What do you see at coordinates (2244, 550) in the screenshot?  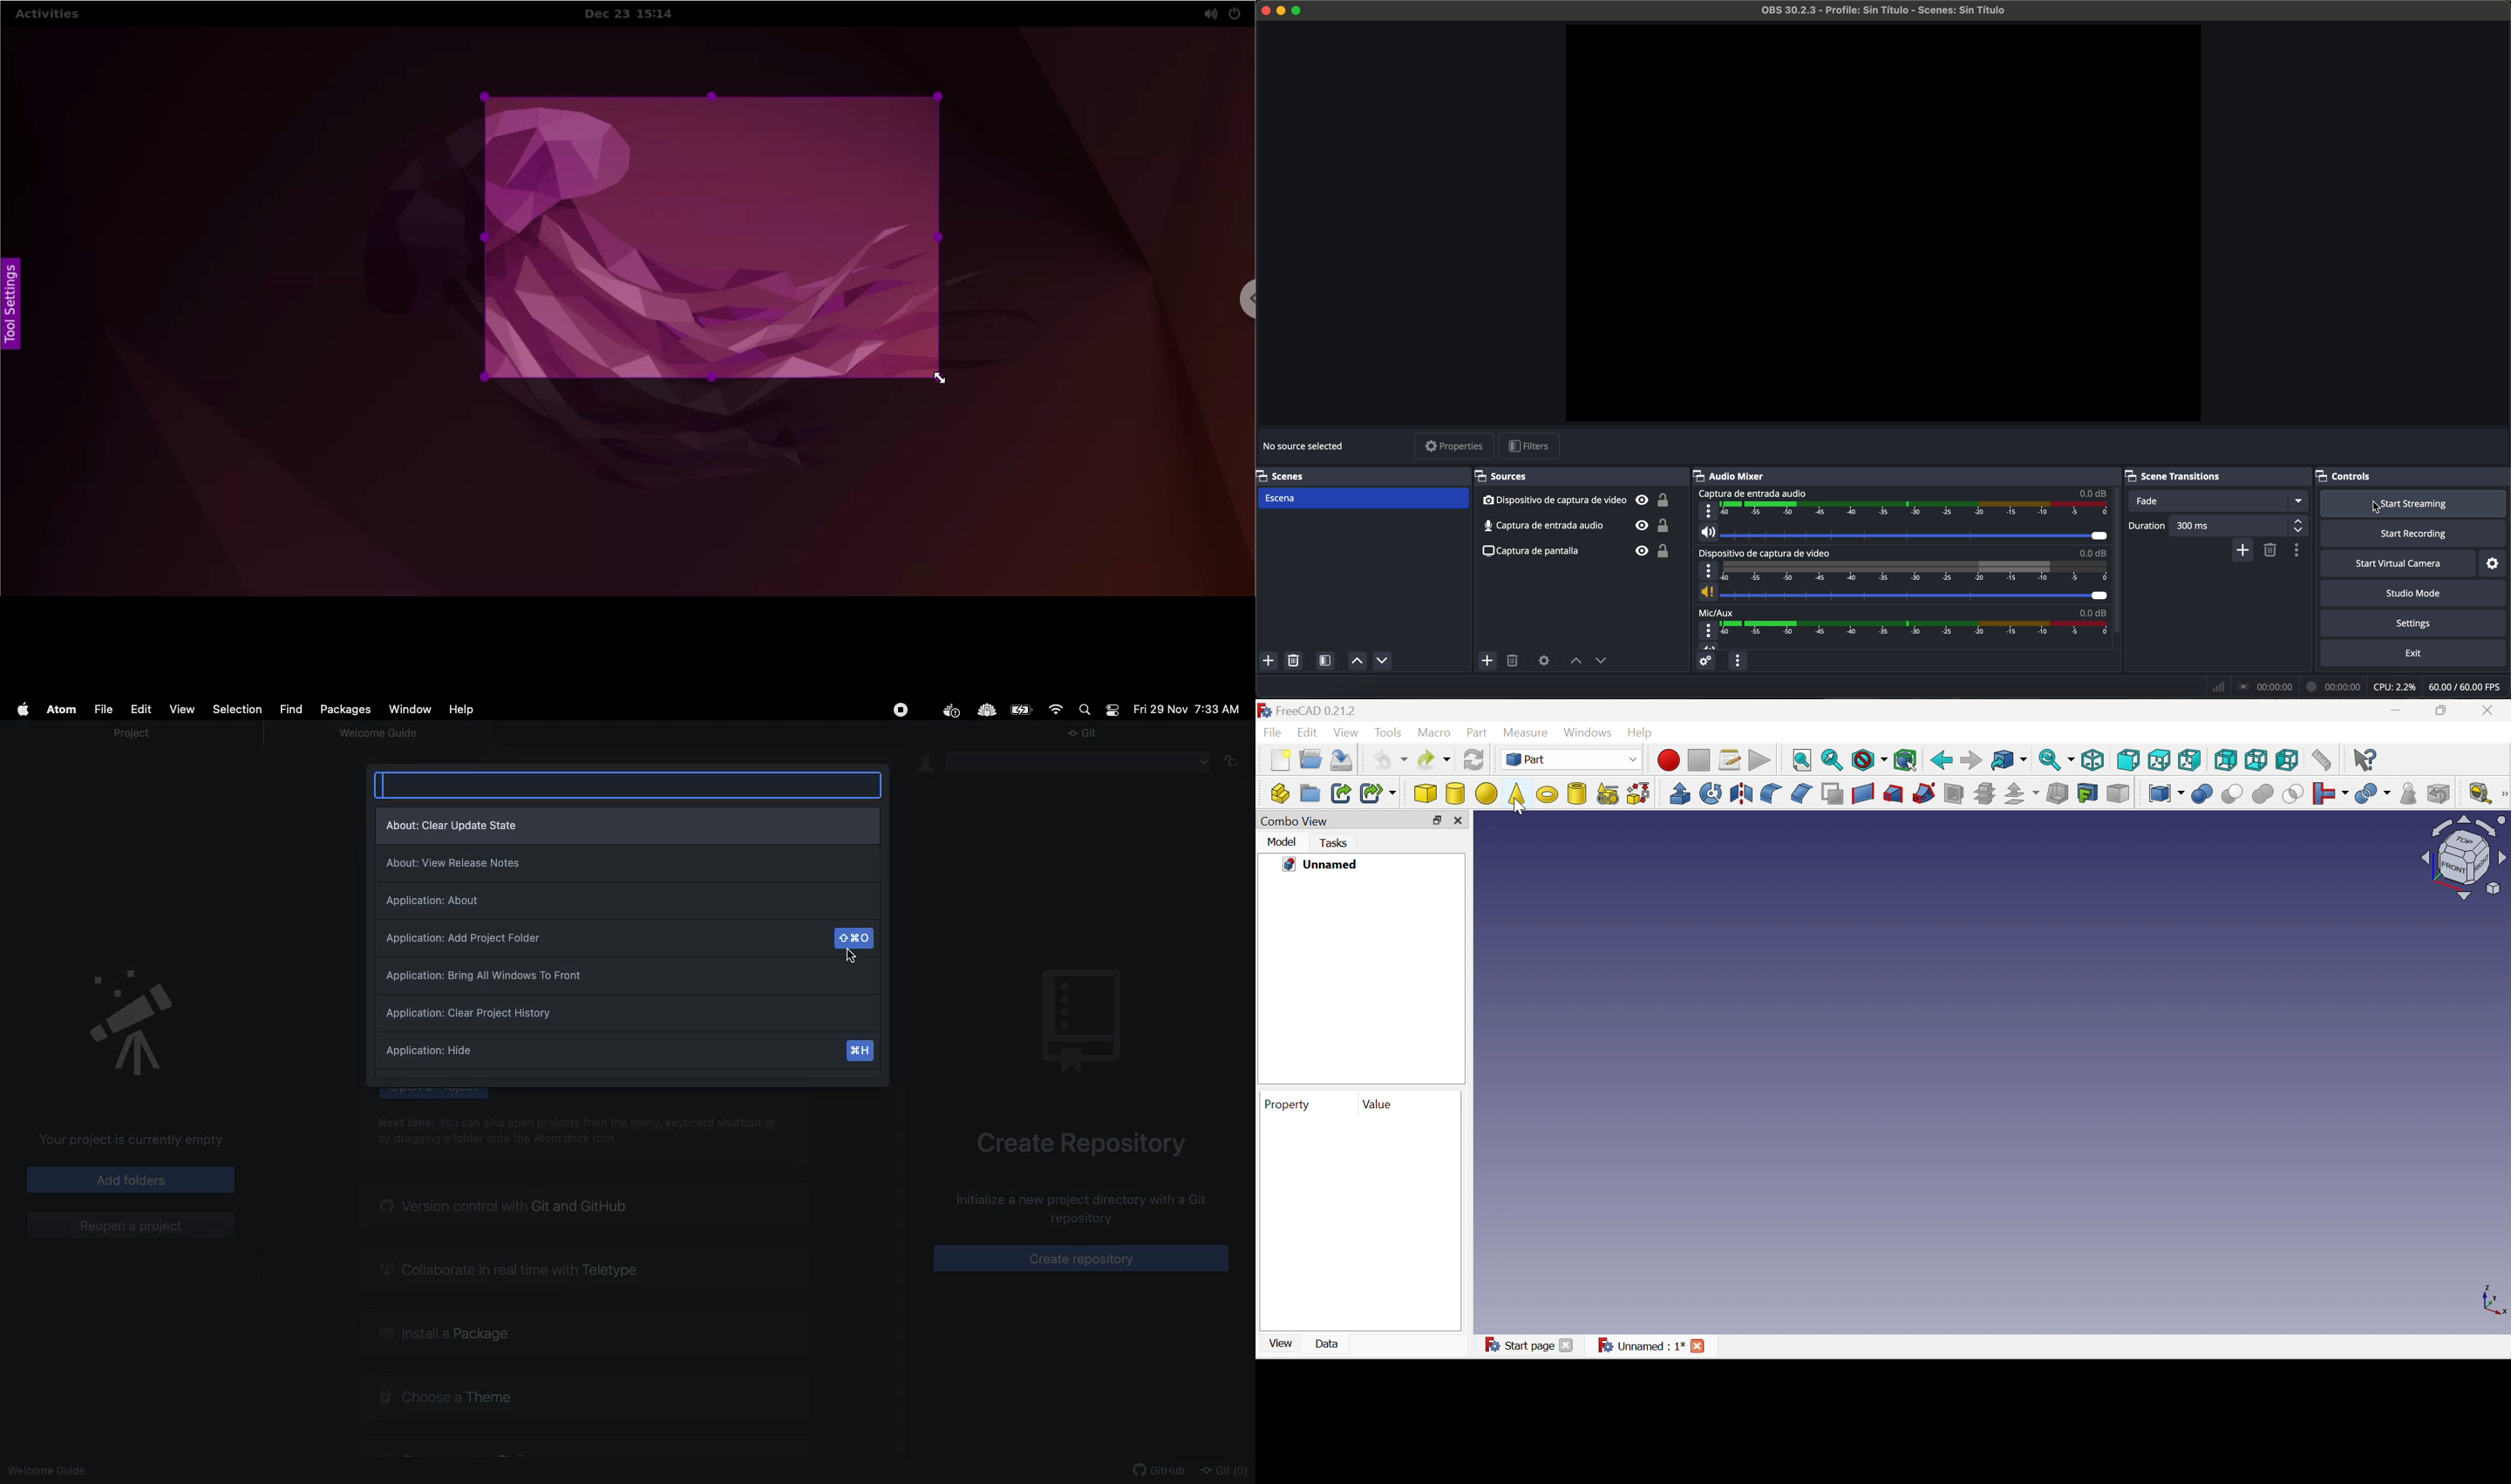 I see `add configurable transition` at bounding box center [2244, 550].